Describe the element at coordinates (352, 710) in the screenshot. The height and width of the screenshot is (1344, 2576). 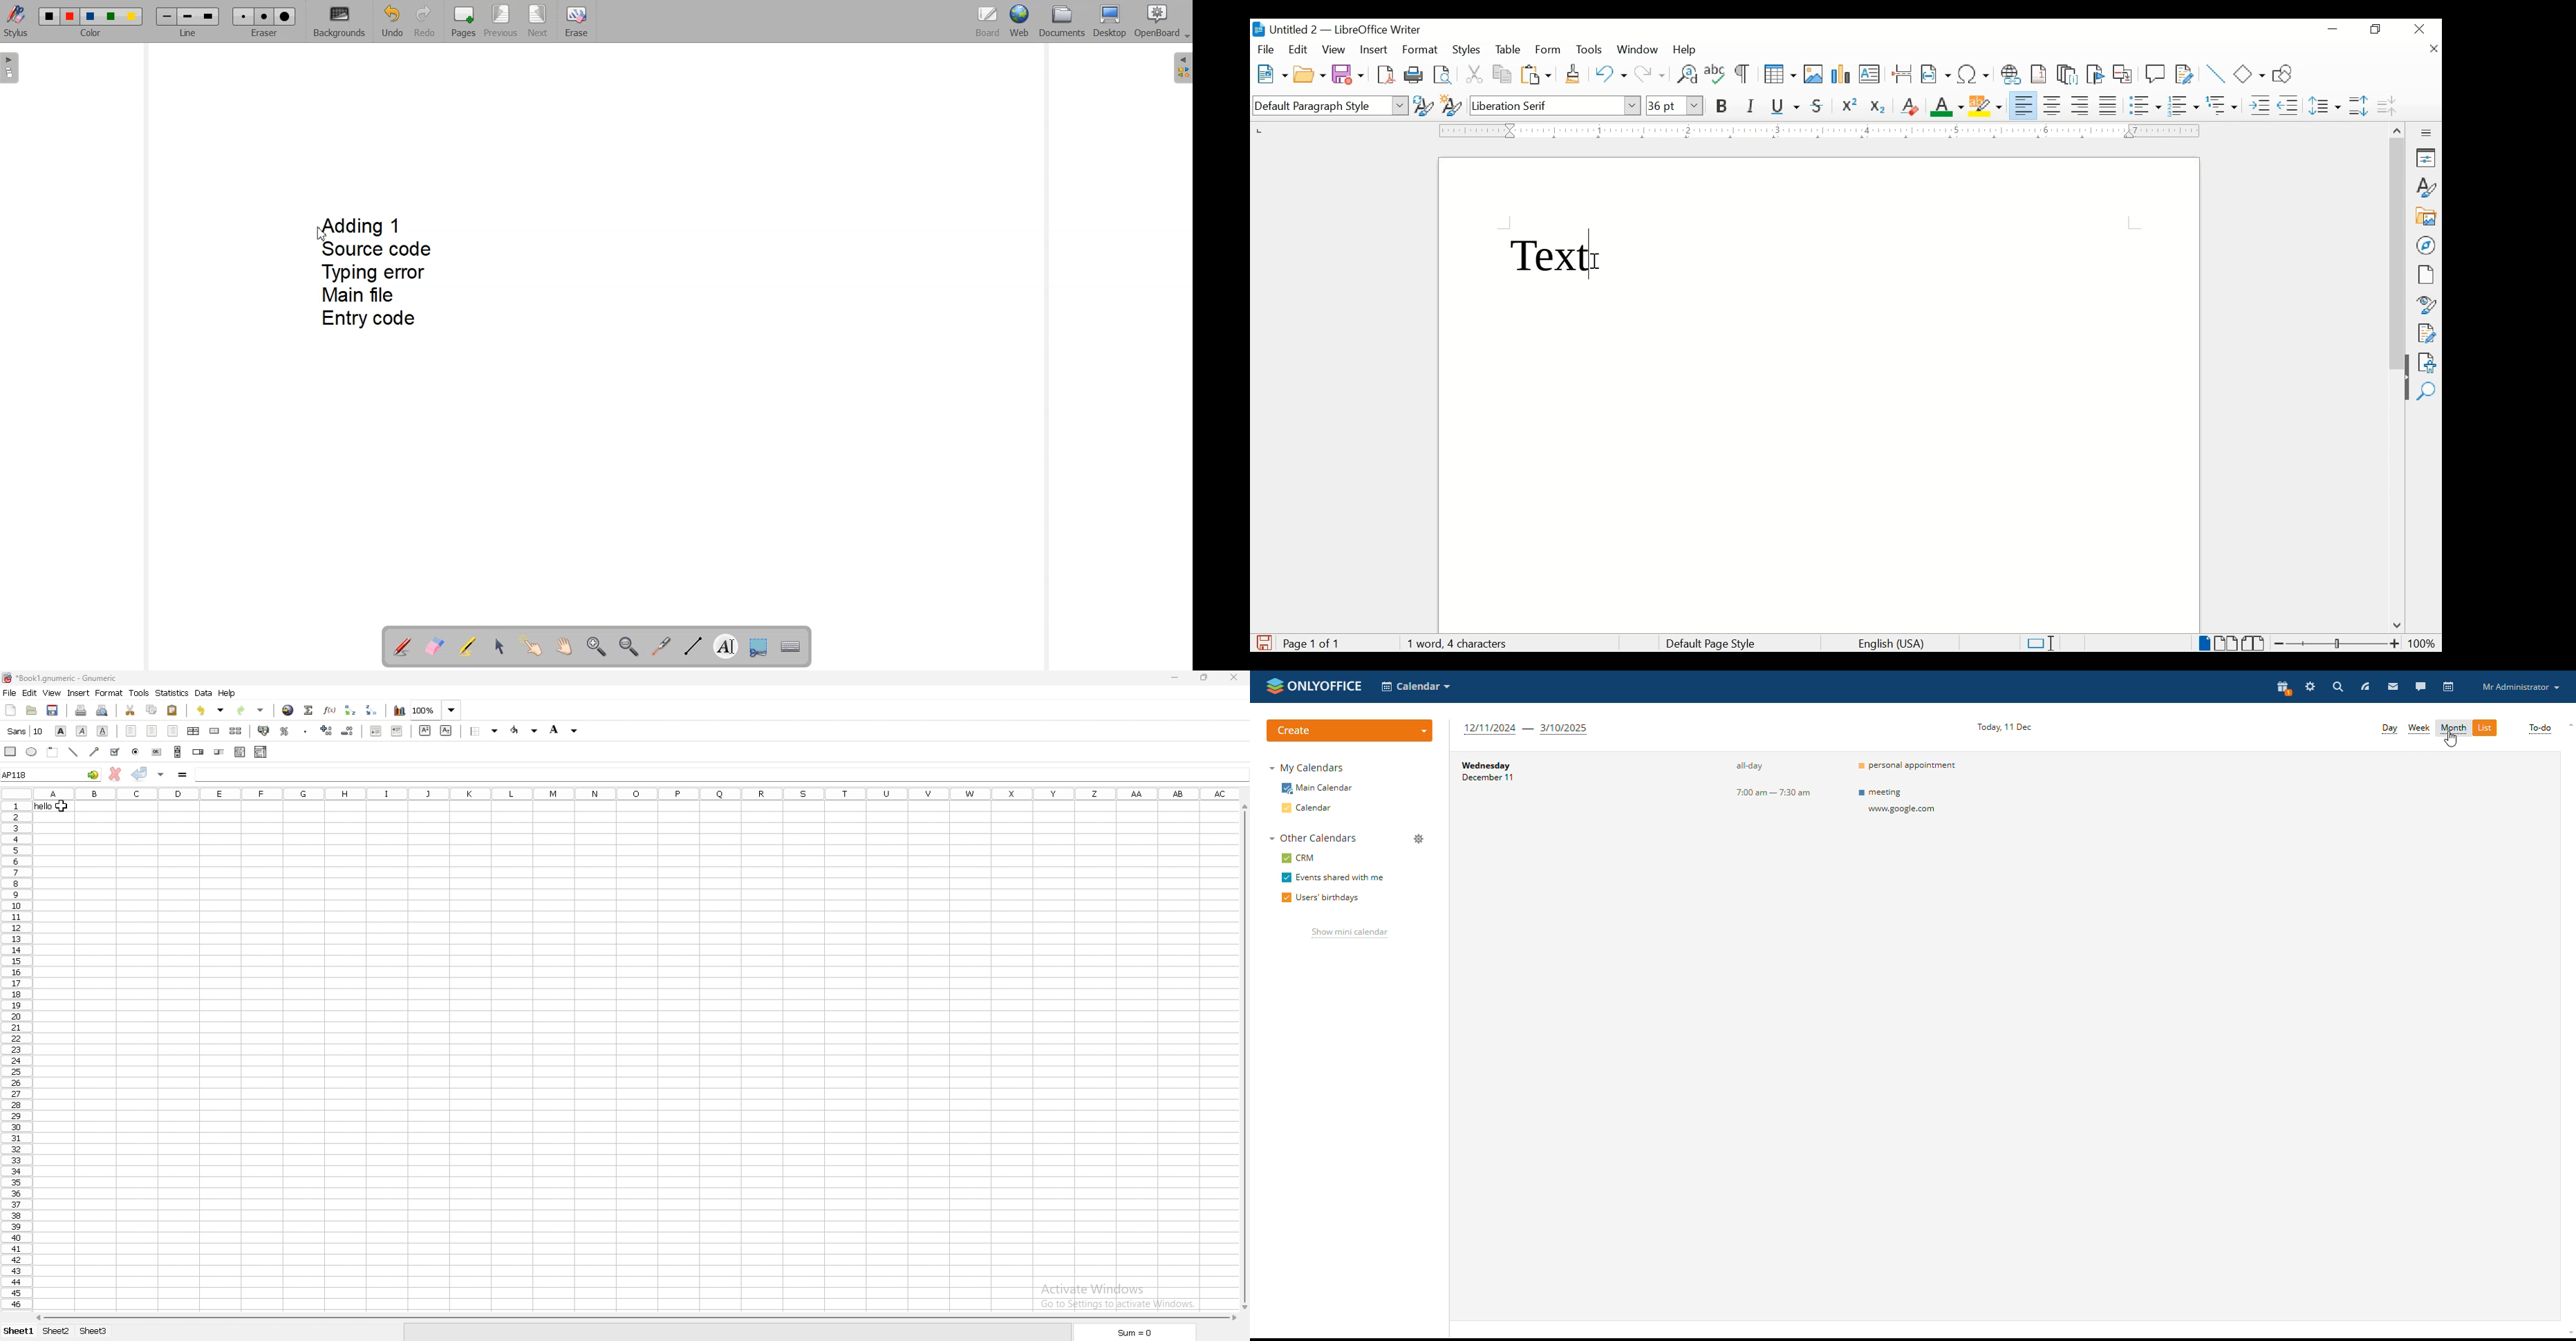
I see `sort ascending` at that location.